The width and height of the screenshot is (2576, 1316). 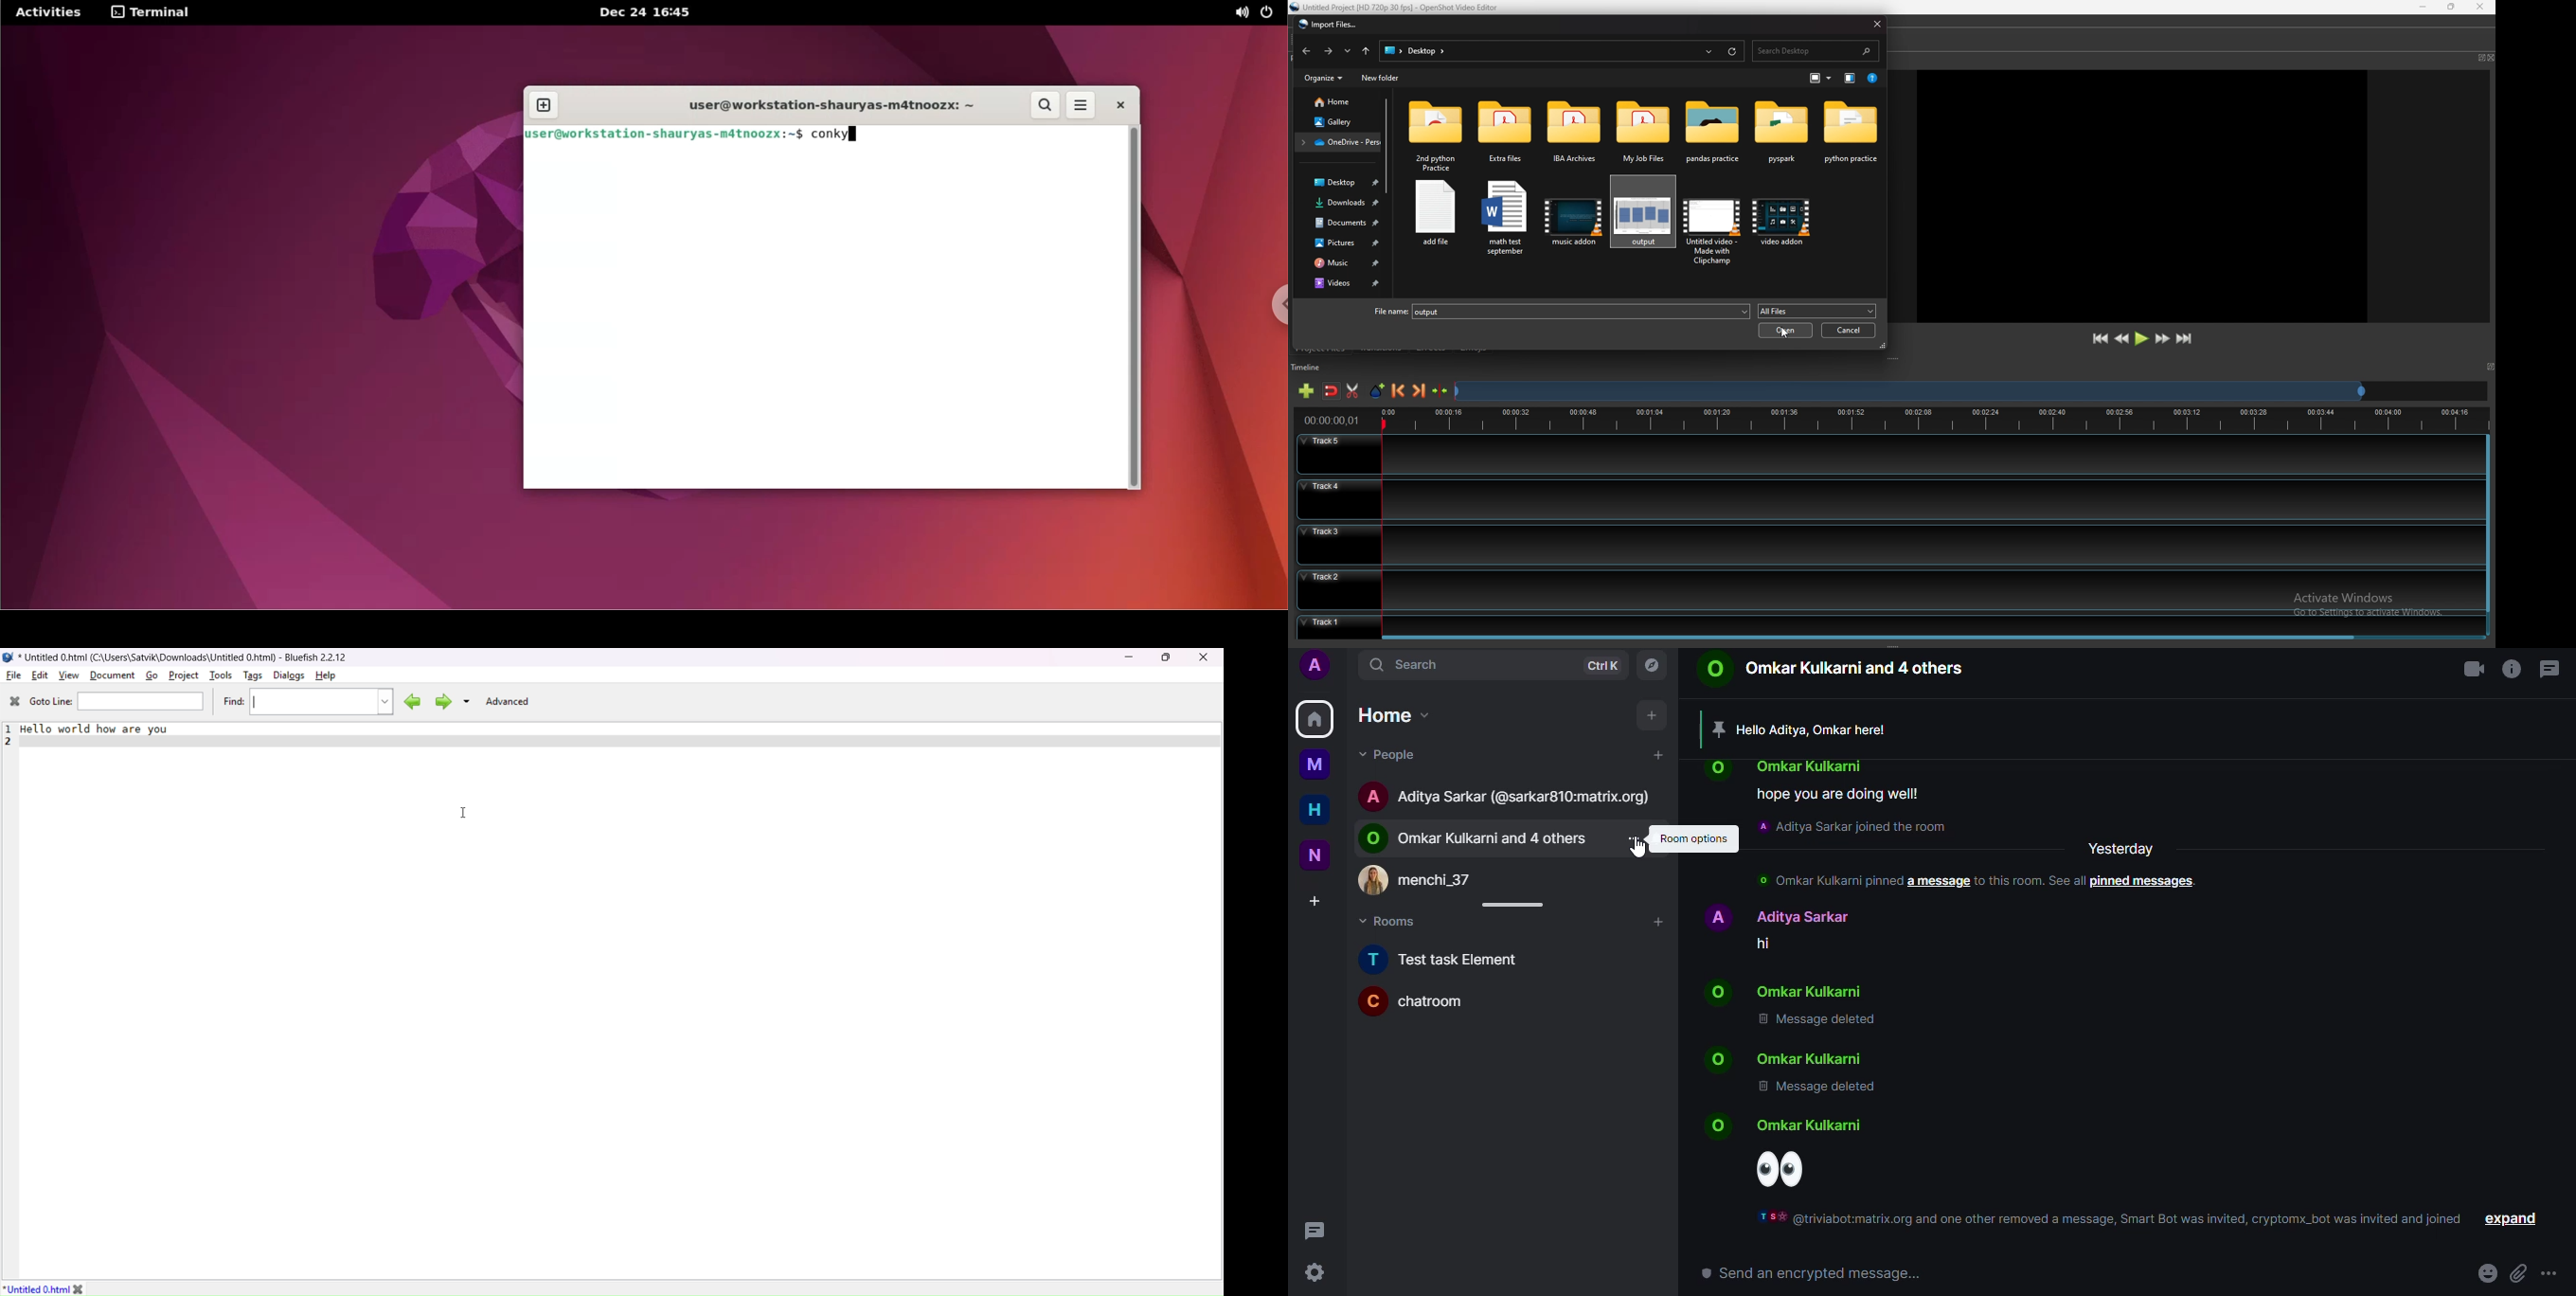 What do you see at coordinates (1661, 755) in the screenshot?
I see `add` at bounding box center [1661, 755].